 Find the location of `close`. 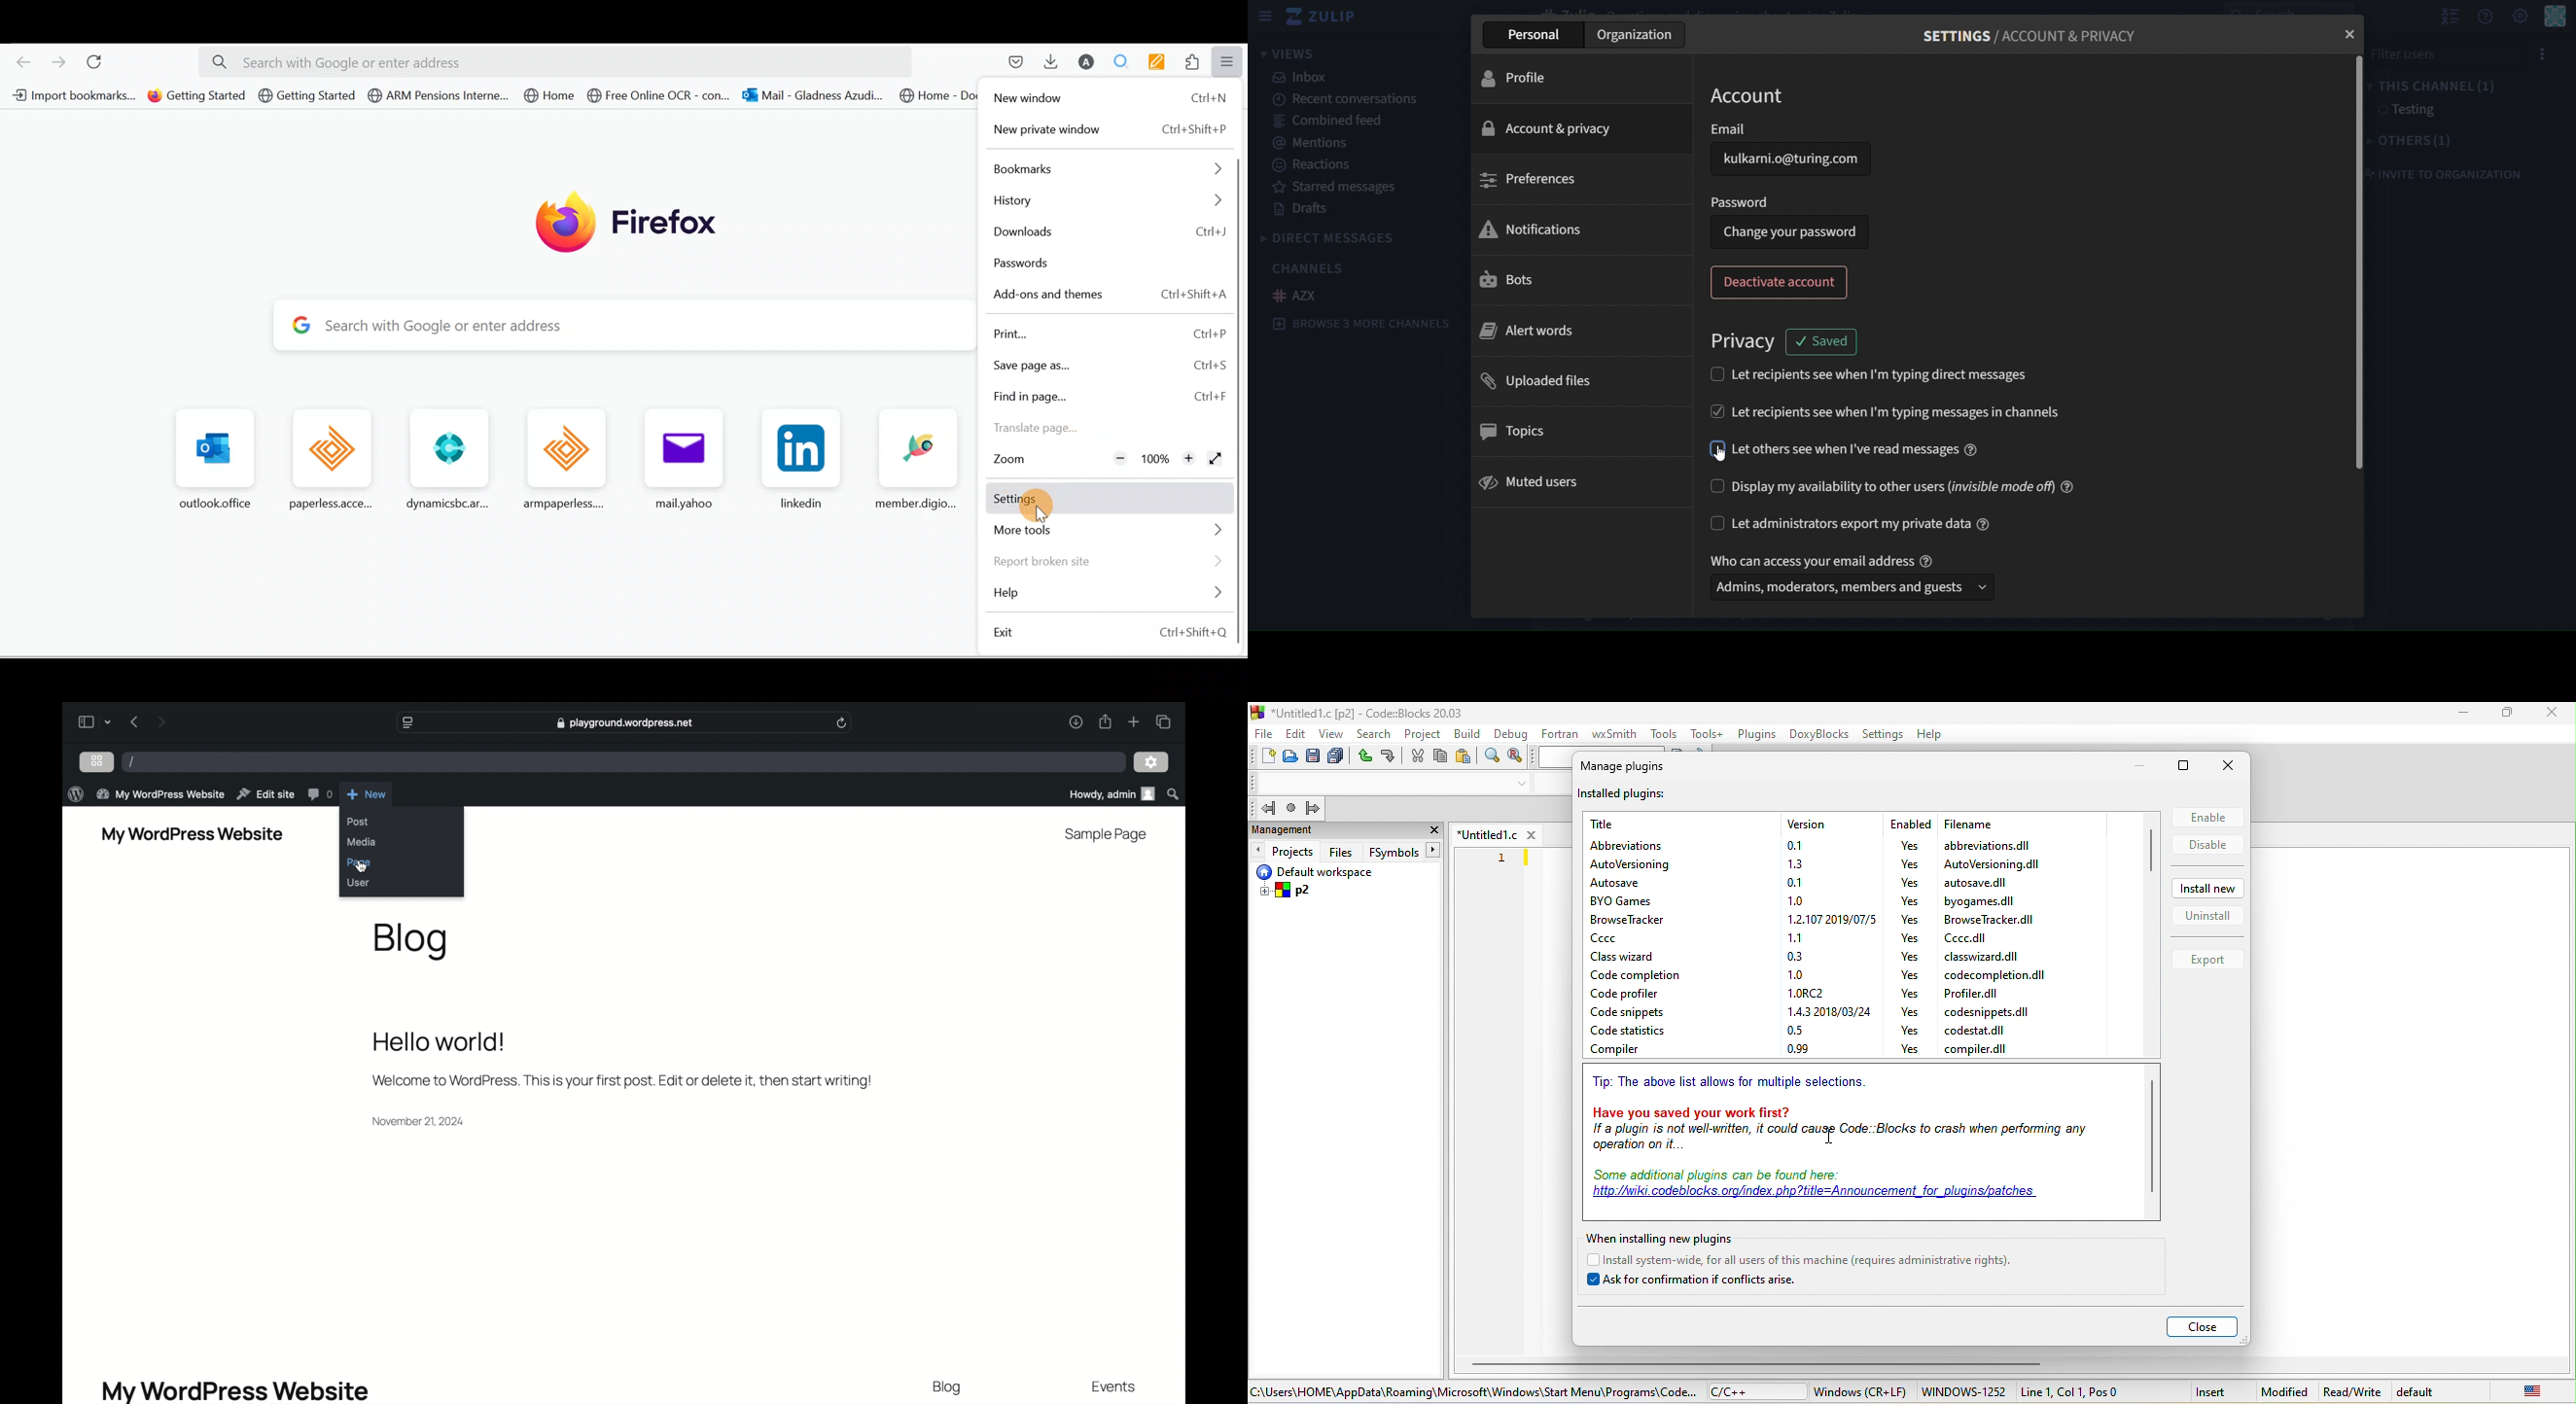

close is located at coordinates (2232, 766).